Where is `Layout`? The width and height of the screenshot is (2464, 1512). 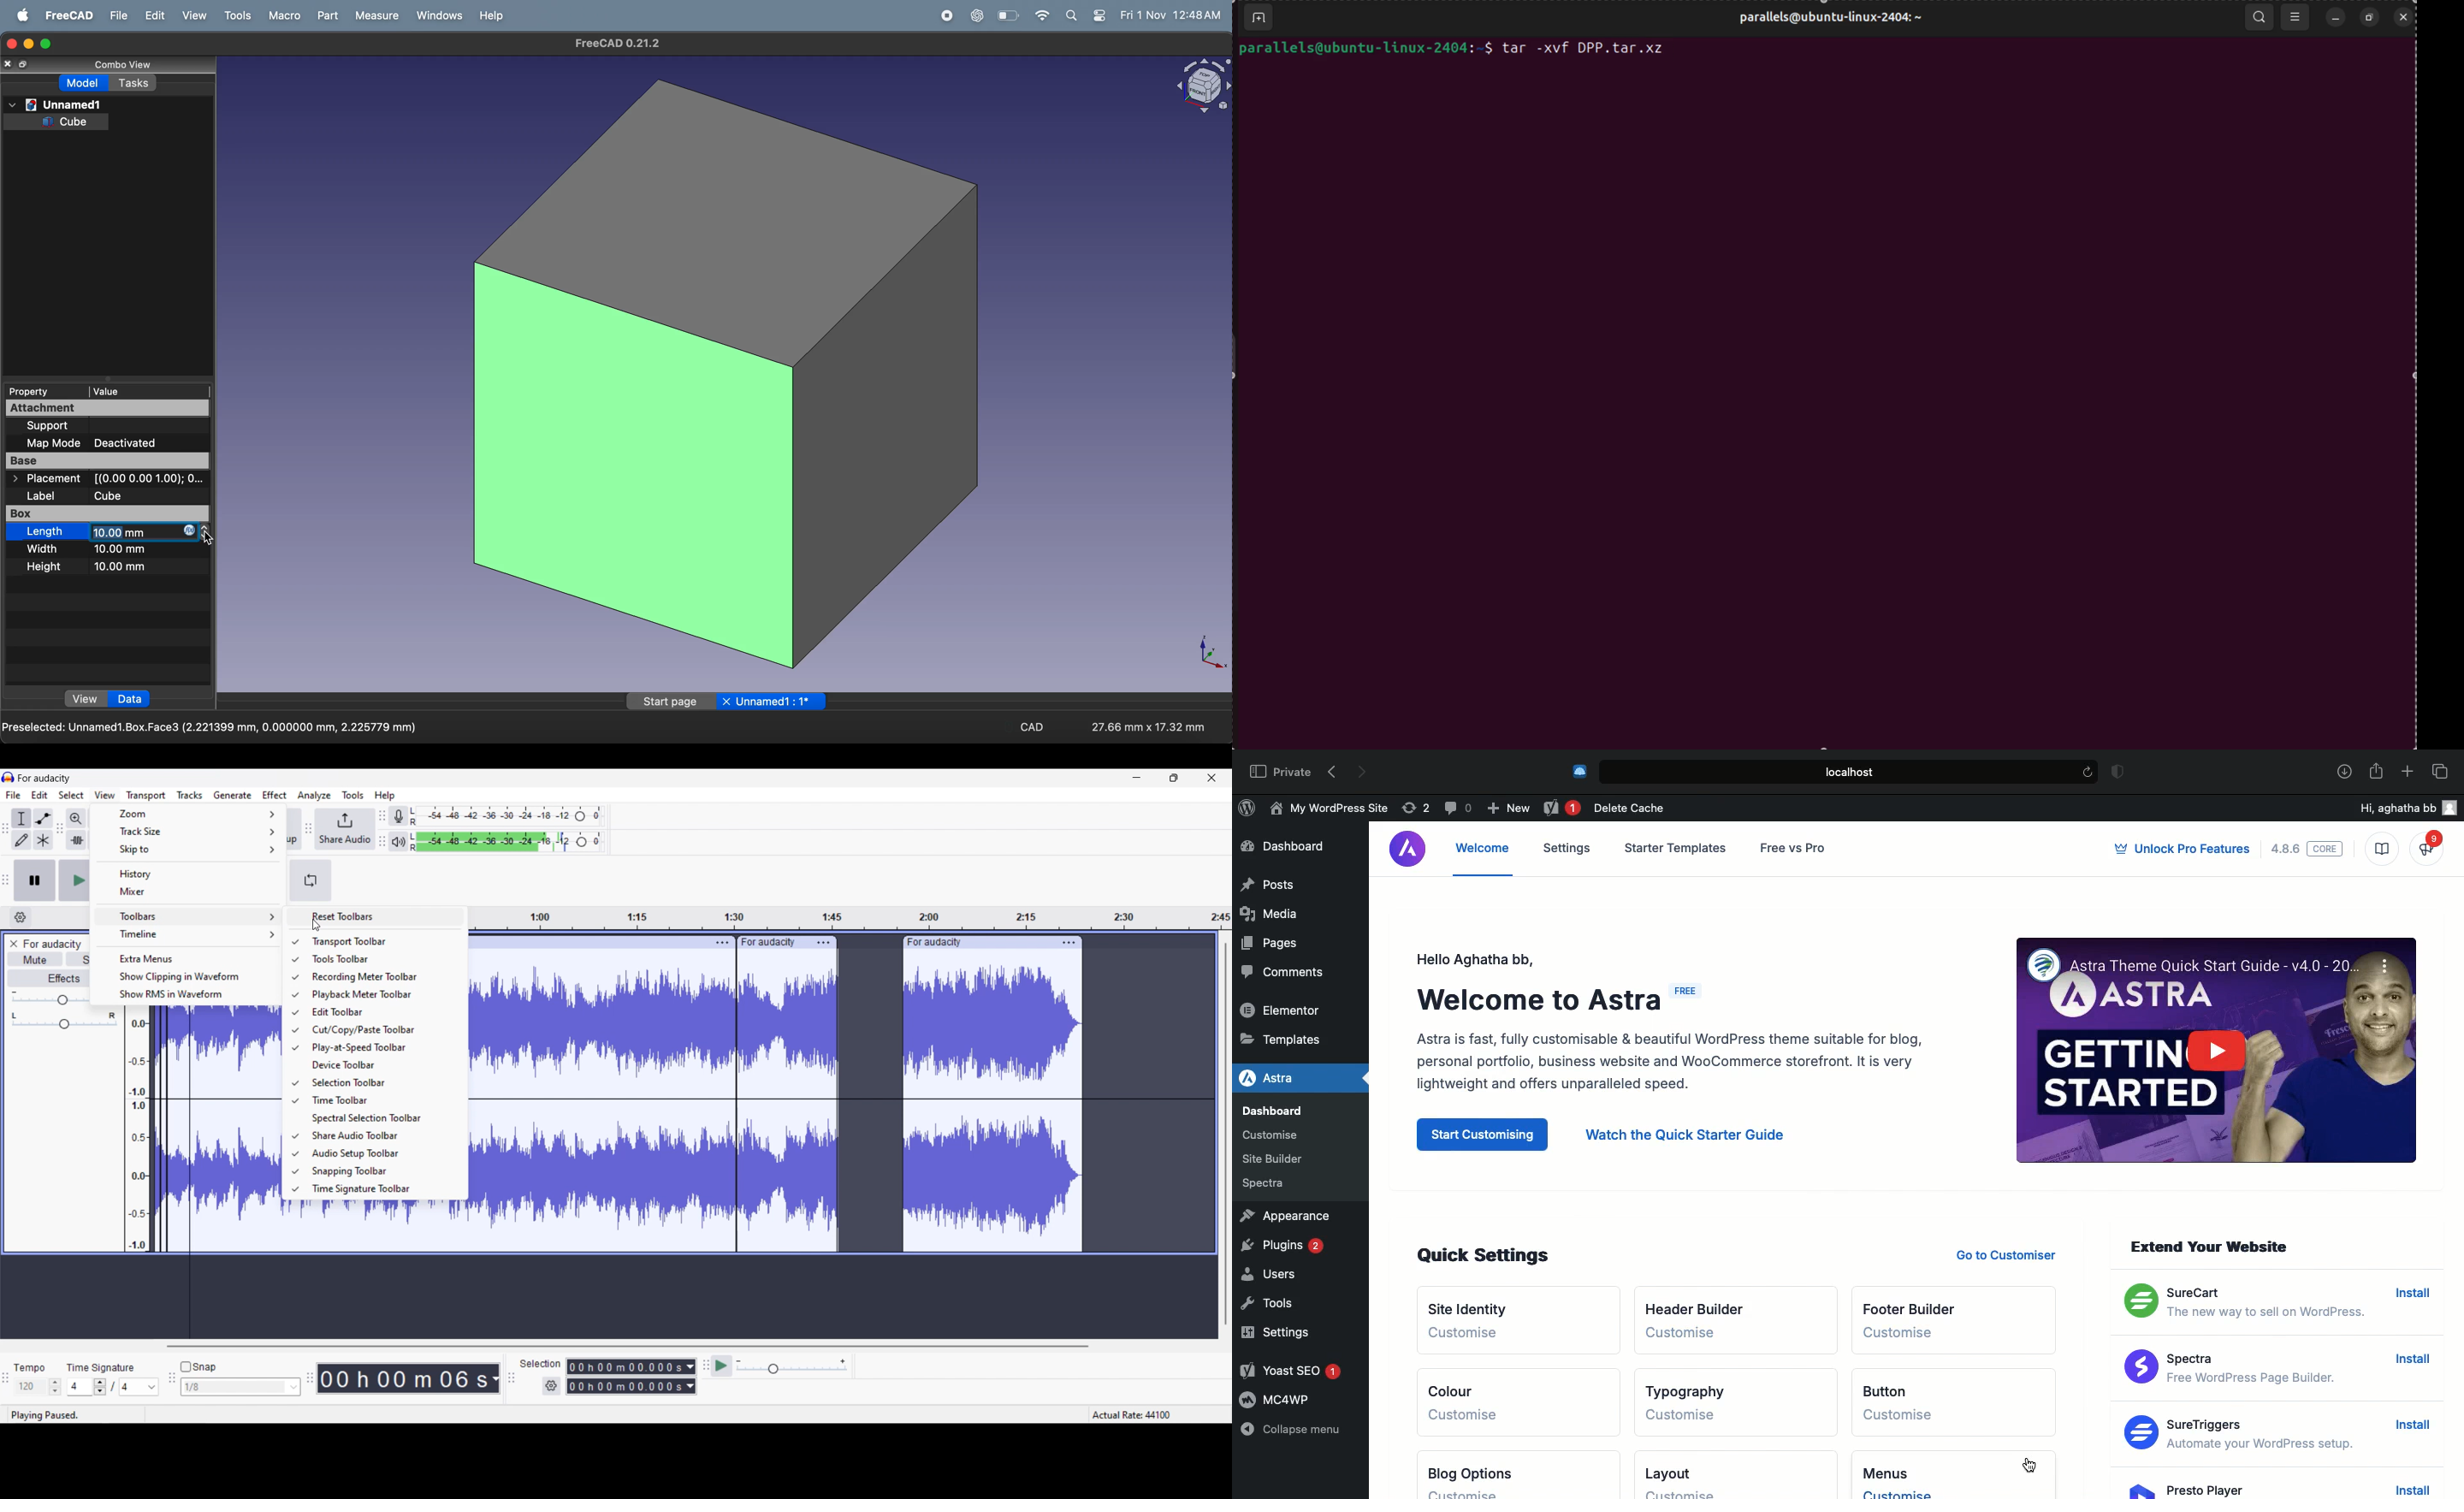 Layout is located at coordinates (1667, 1471).